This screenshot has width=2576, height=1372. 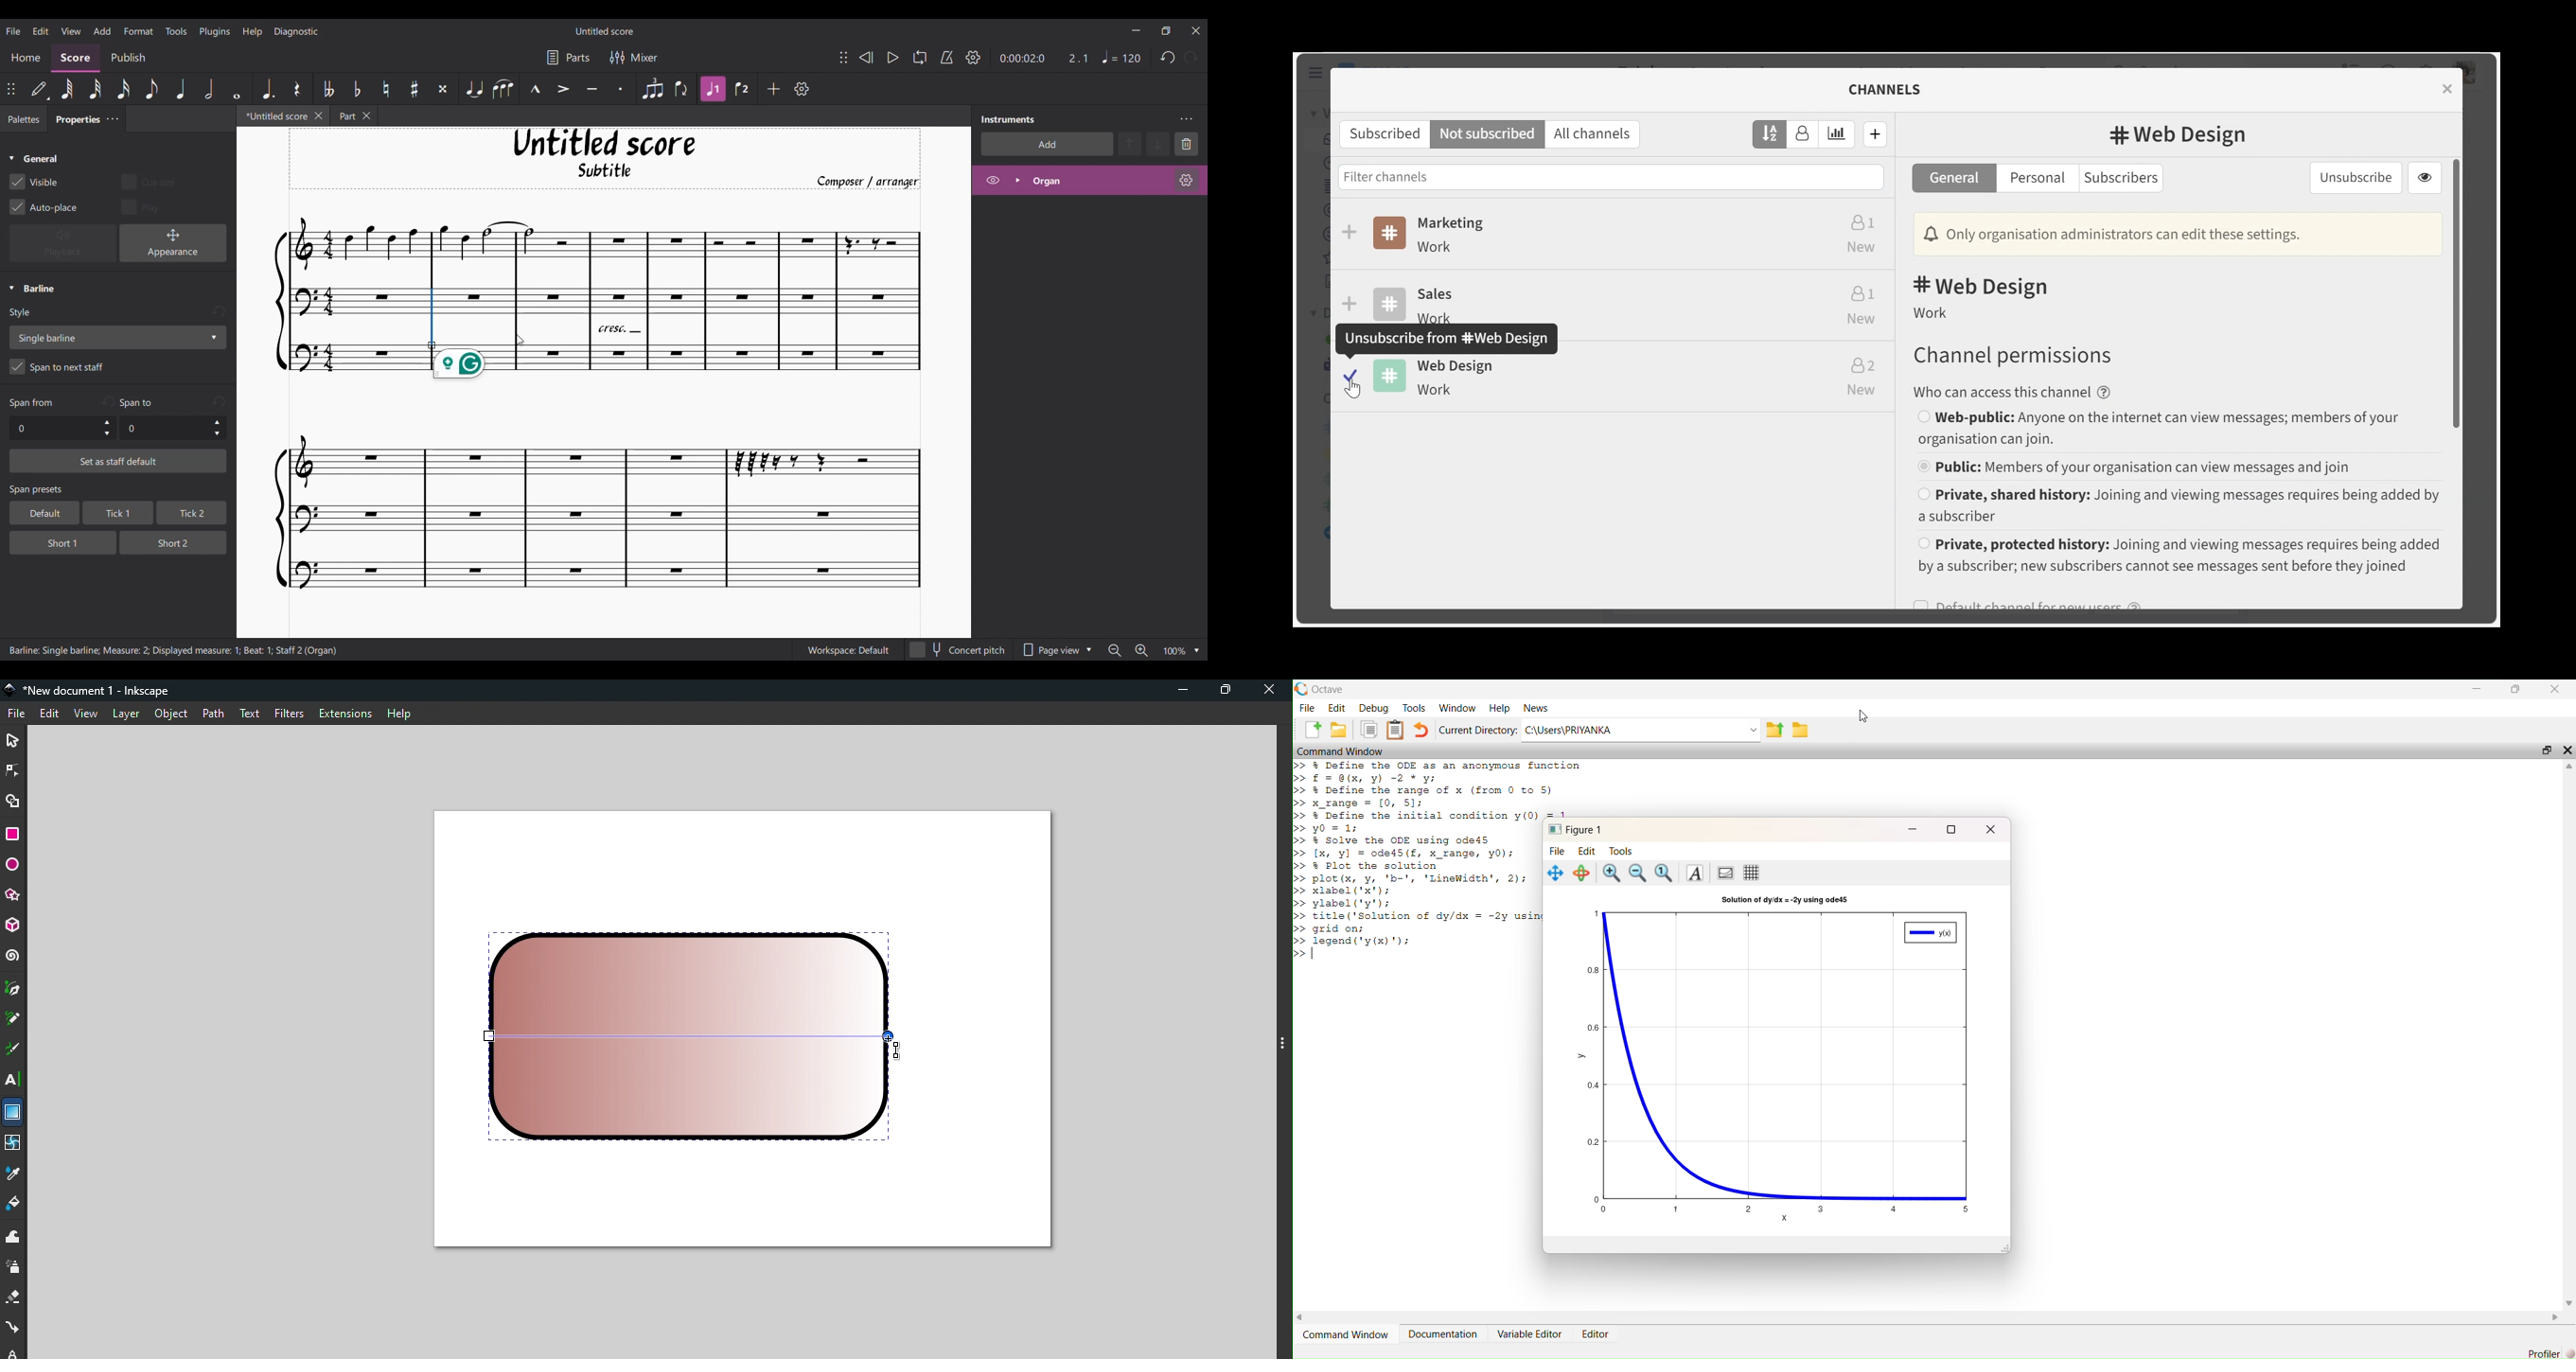 I want to click on Subscribes, so click(x=1381, y=133).